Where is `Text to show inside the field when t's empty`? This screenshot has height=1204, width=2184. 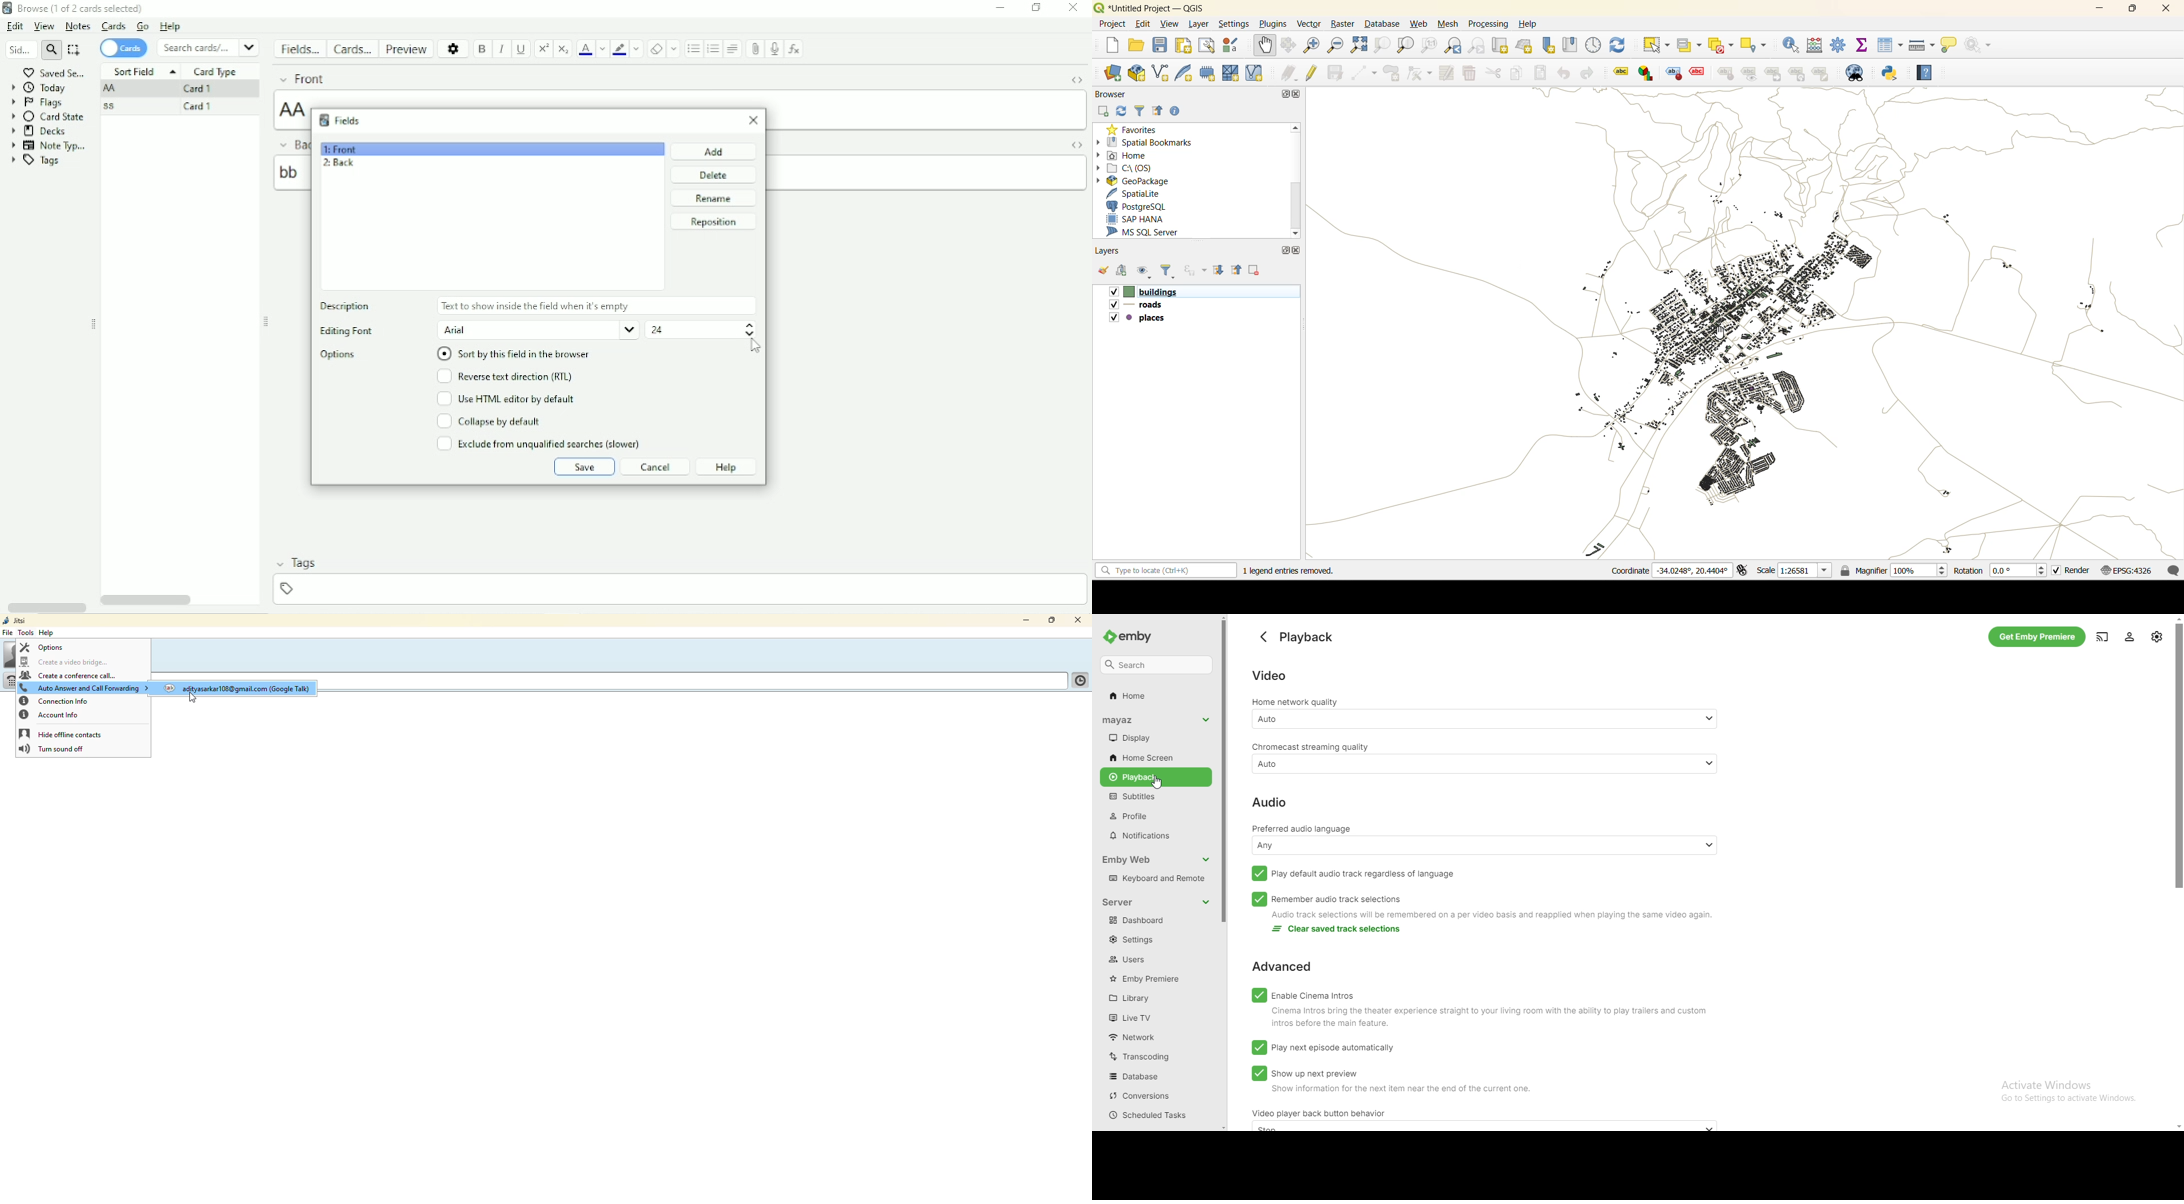 Text to show inside the field when t's empty is located at coordinates (596, 305).